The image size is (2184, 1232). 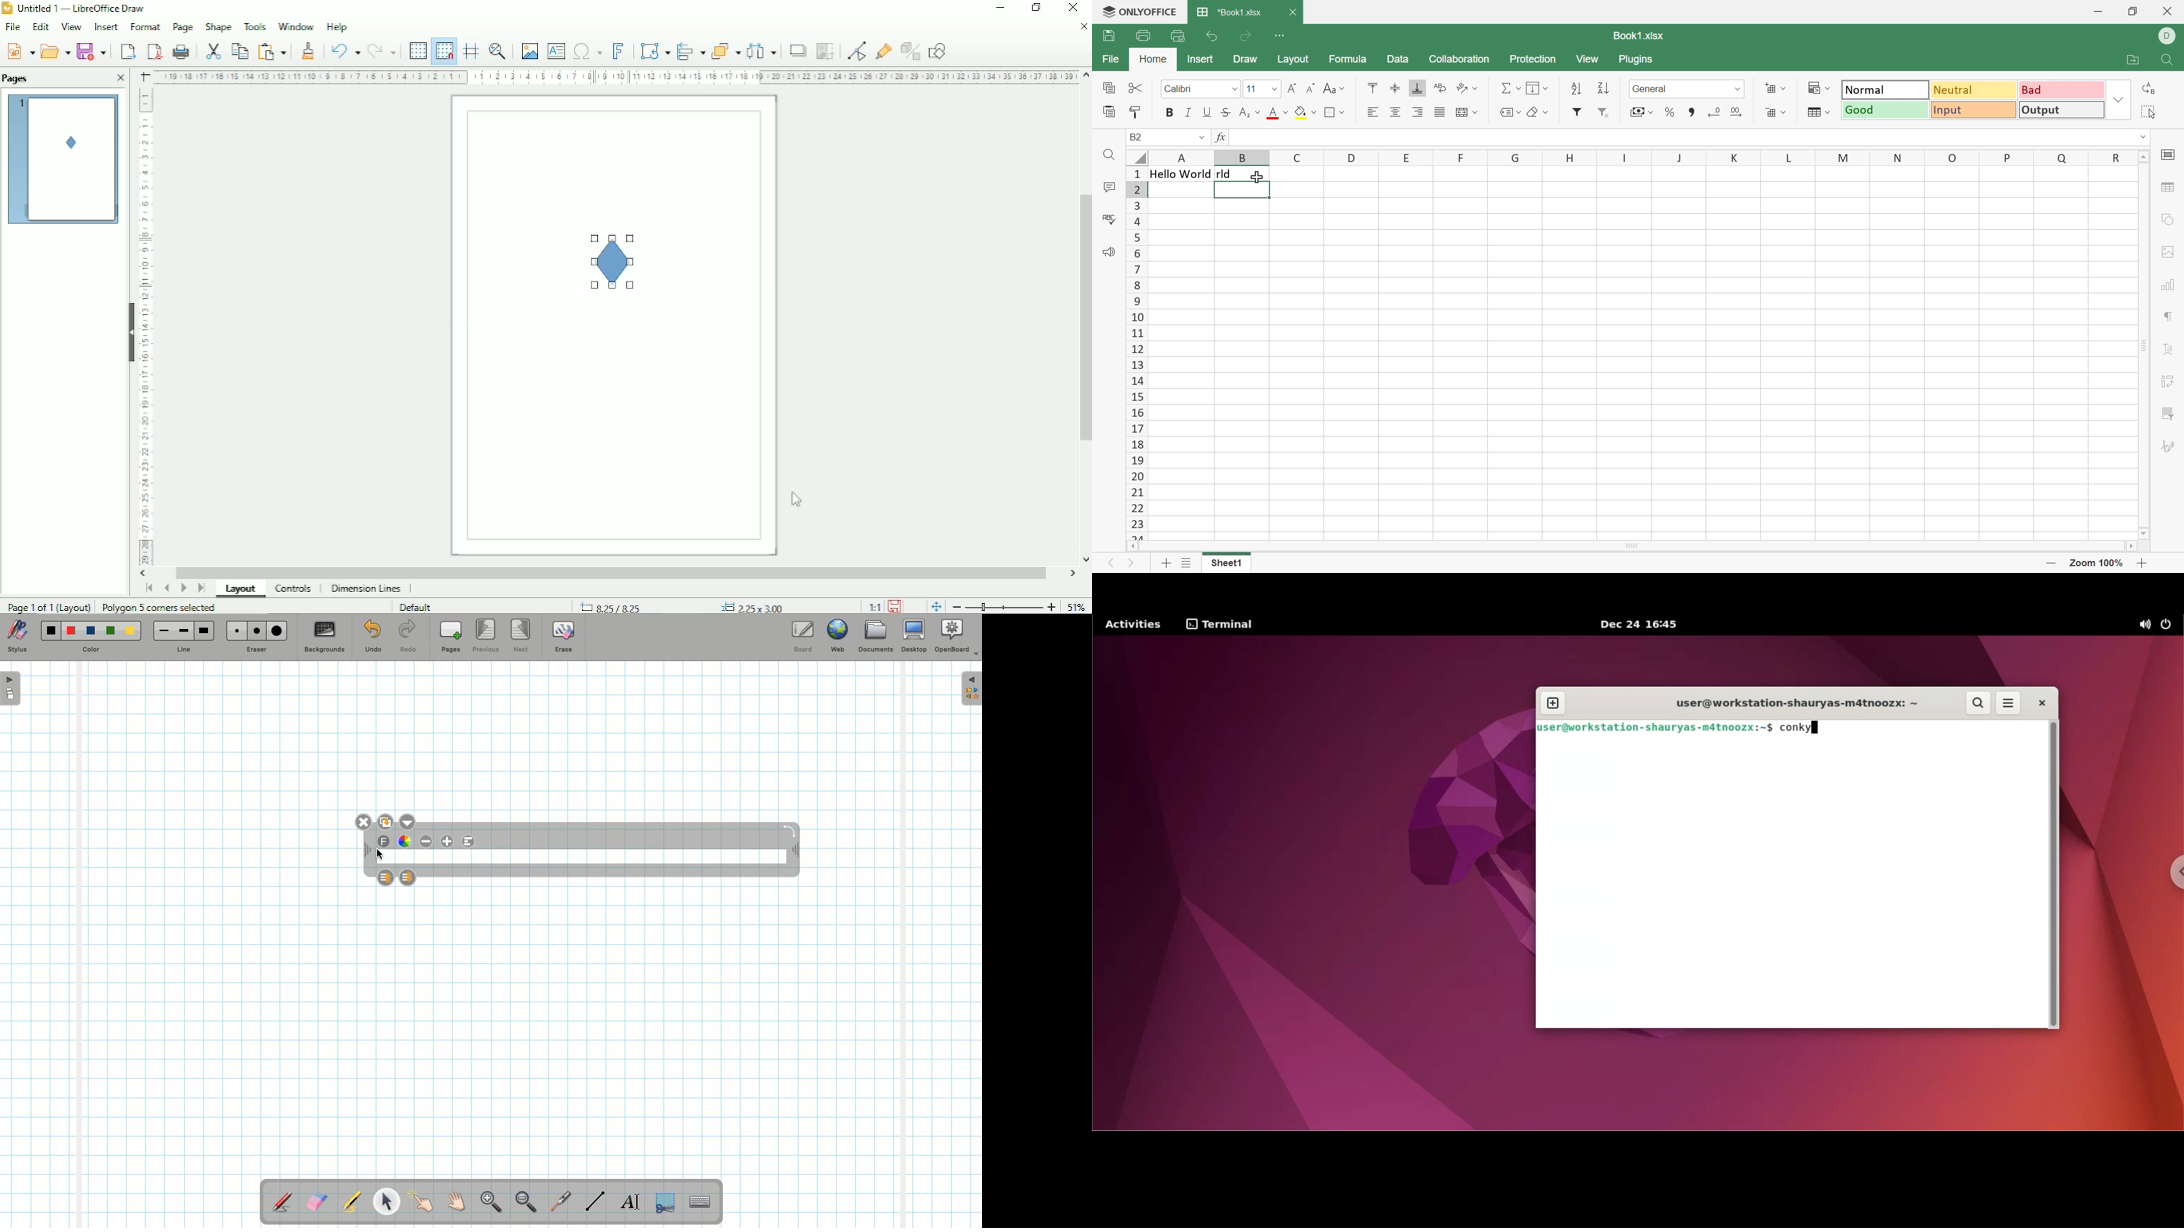 What do you see at coordinates (2170, 60) in the screenshot?
I see `Find` at bounding box center [2170, 60].